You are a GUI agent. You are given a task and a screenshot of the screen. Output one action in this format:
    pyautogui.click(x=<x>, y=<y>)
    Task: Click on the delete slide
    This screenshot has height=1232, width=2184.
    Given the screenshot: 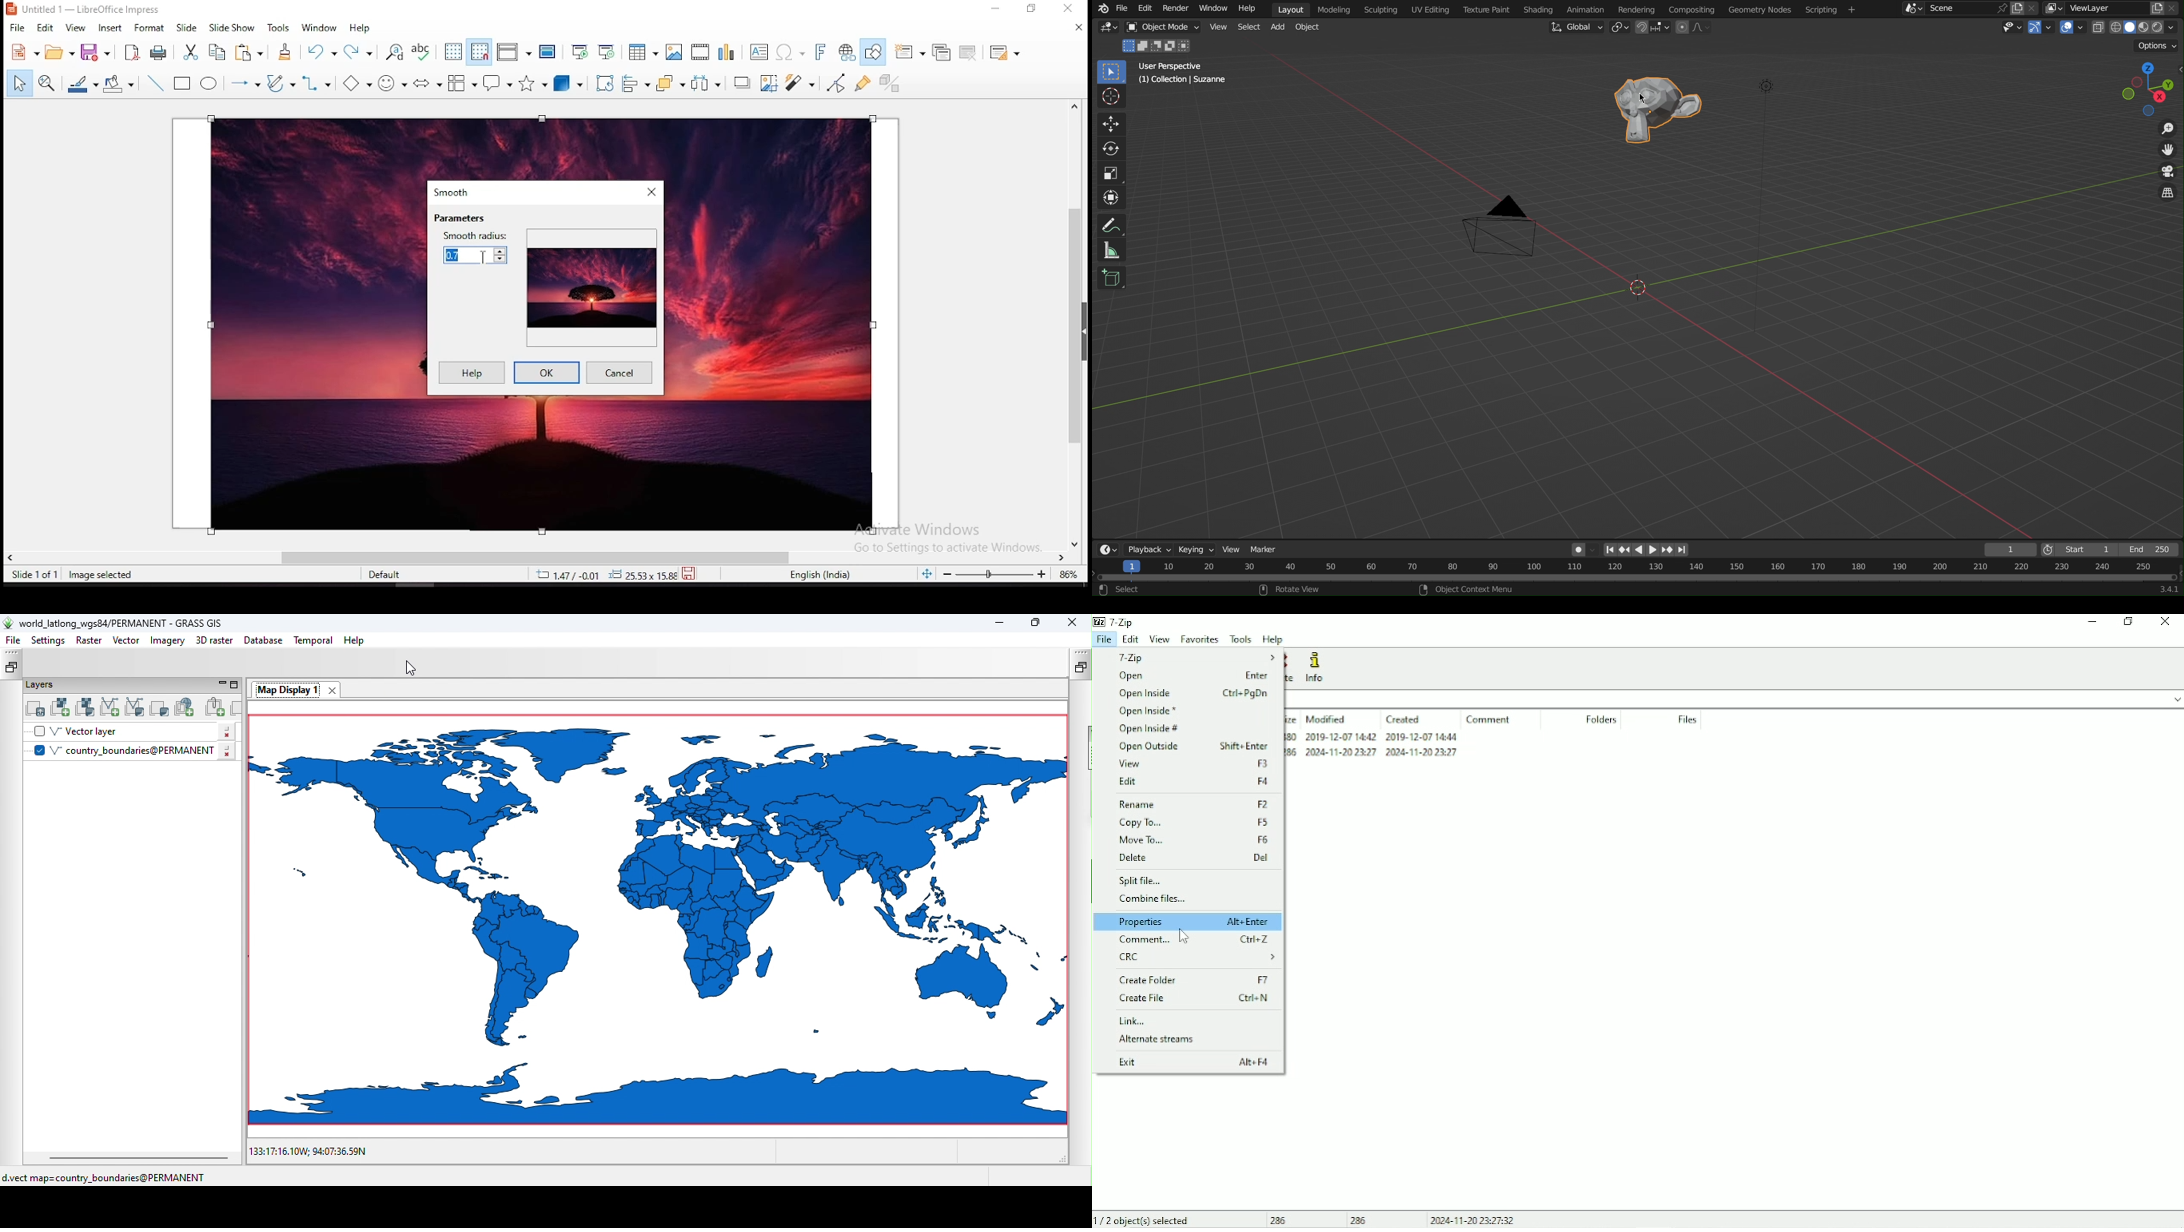 What is the action you would take?
    pyautogui.click(x=969, y=52)
    